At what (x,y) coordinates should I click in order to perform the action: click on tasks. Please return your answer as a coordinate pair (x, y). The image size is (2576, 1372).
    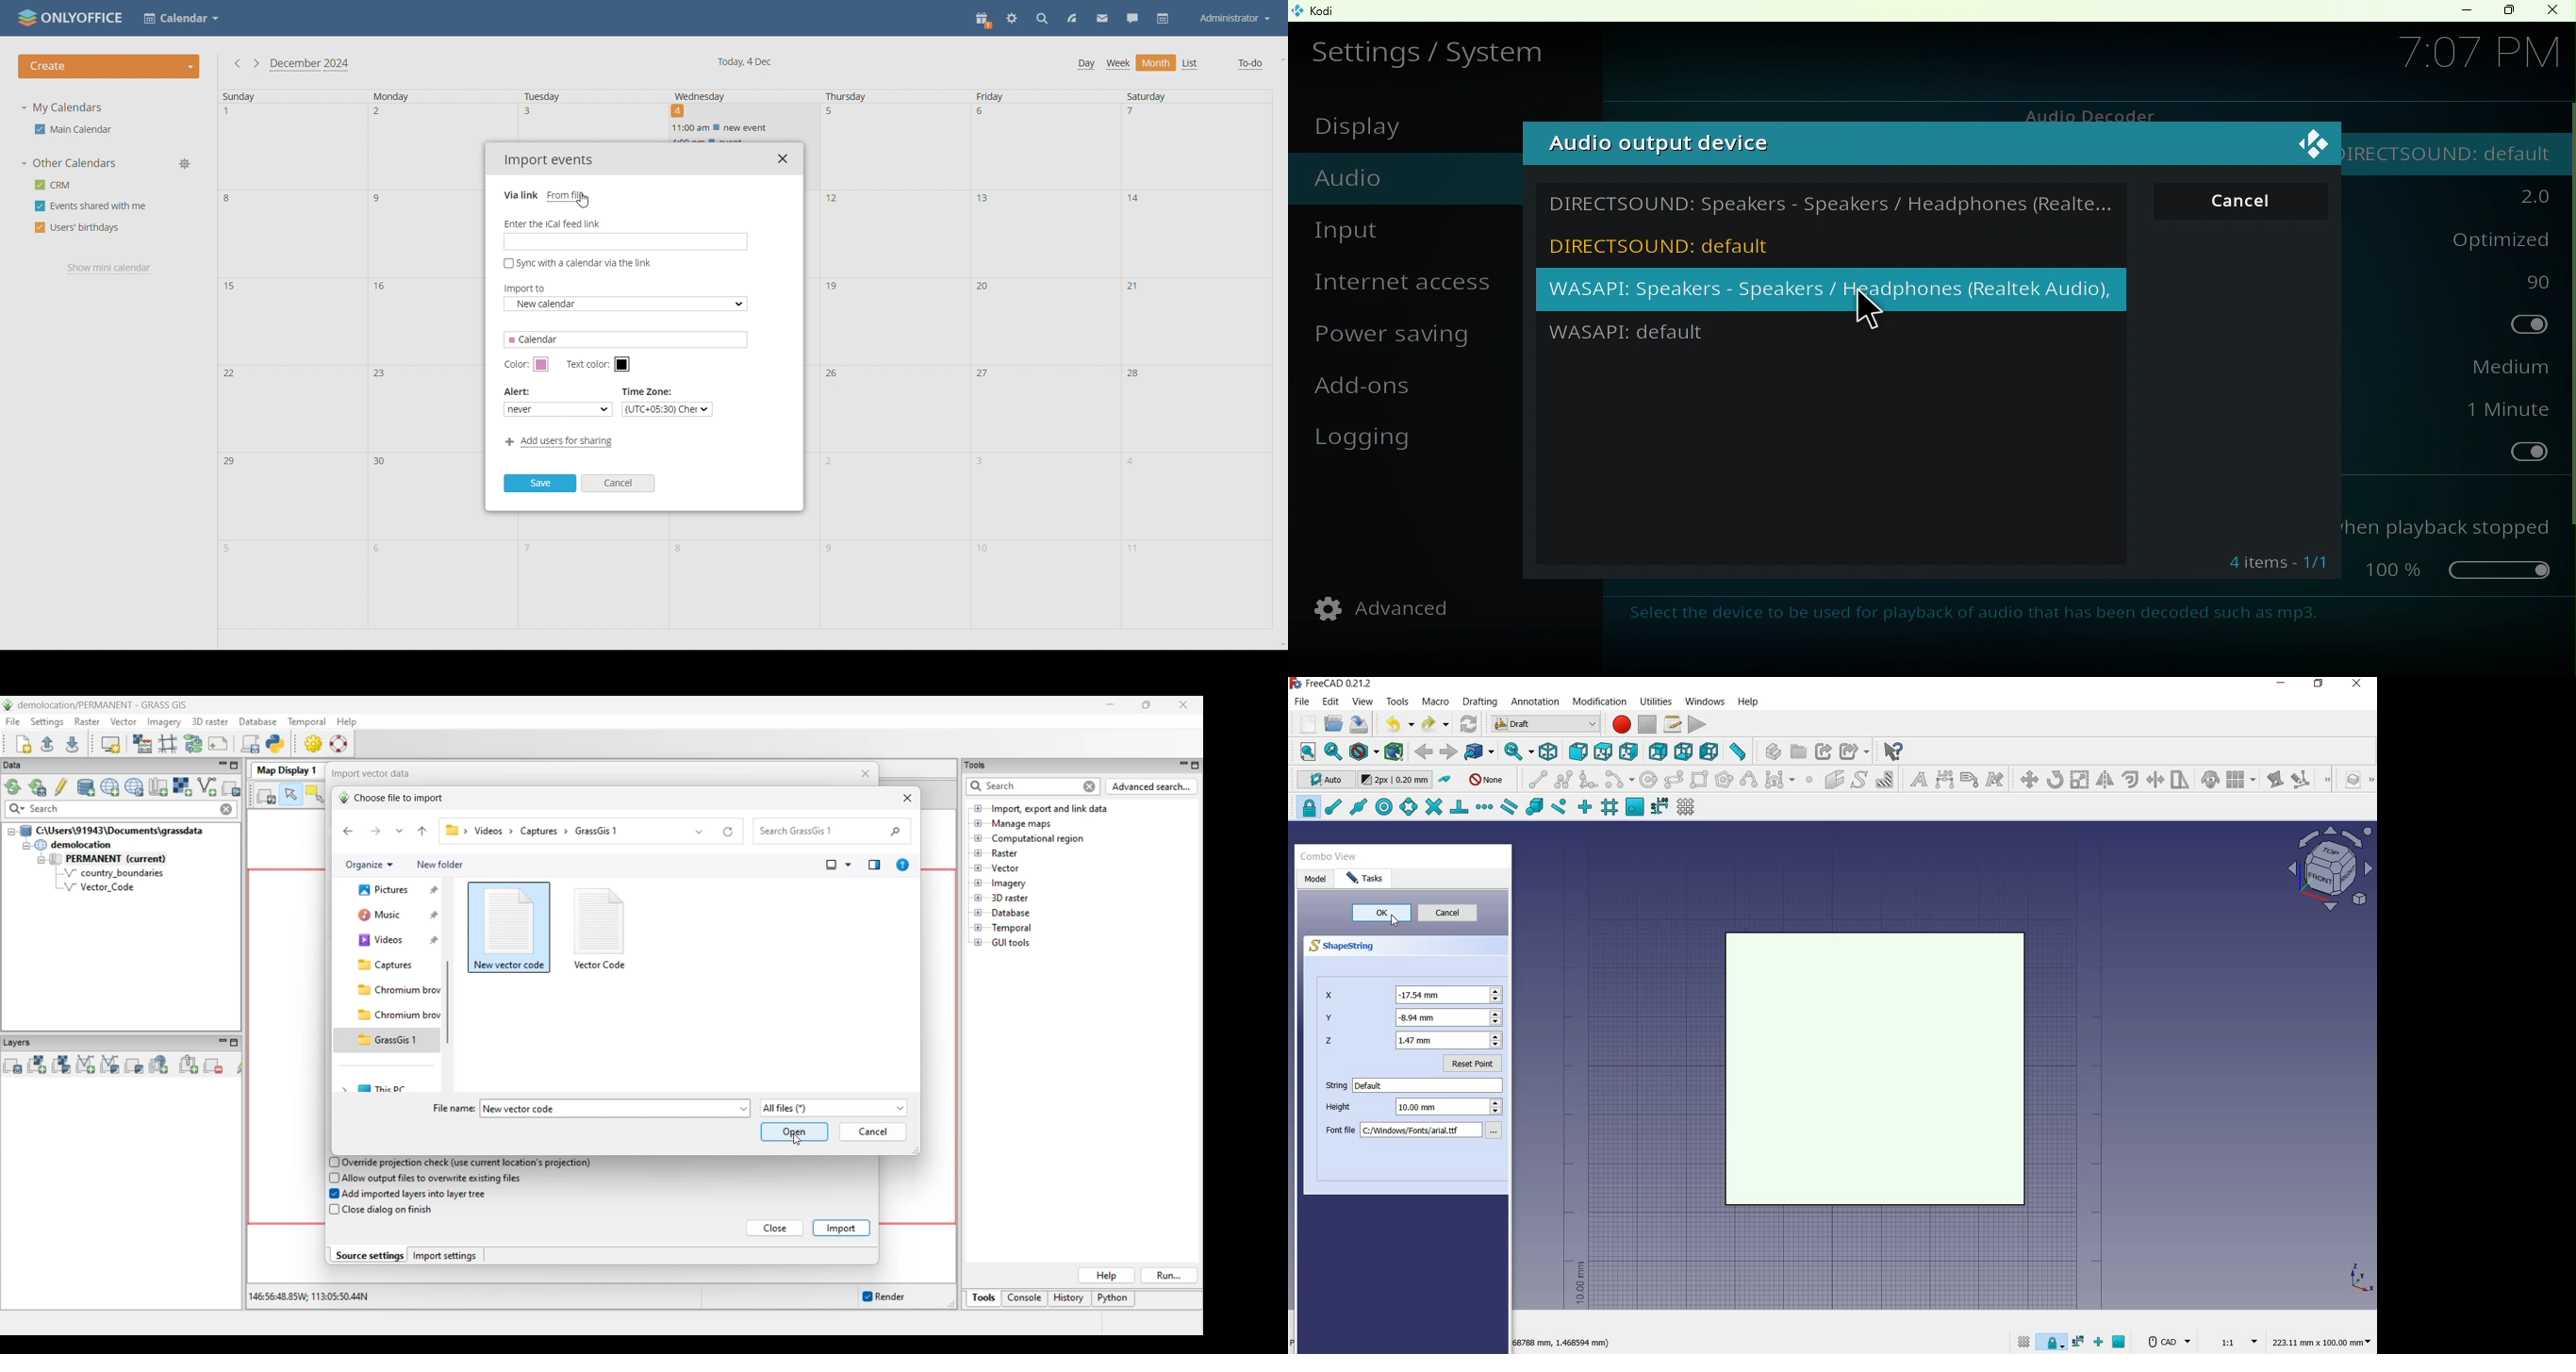
    Looking at the image, I should click on (1370, 879).